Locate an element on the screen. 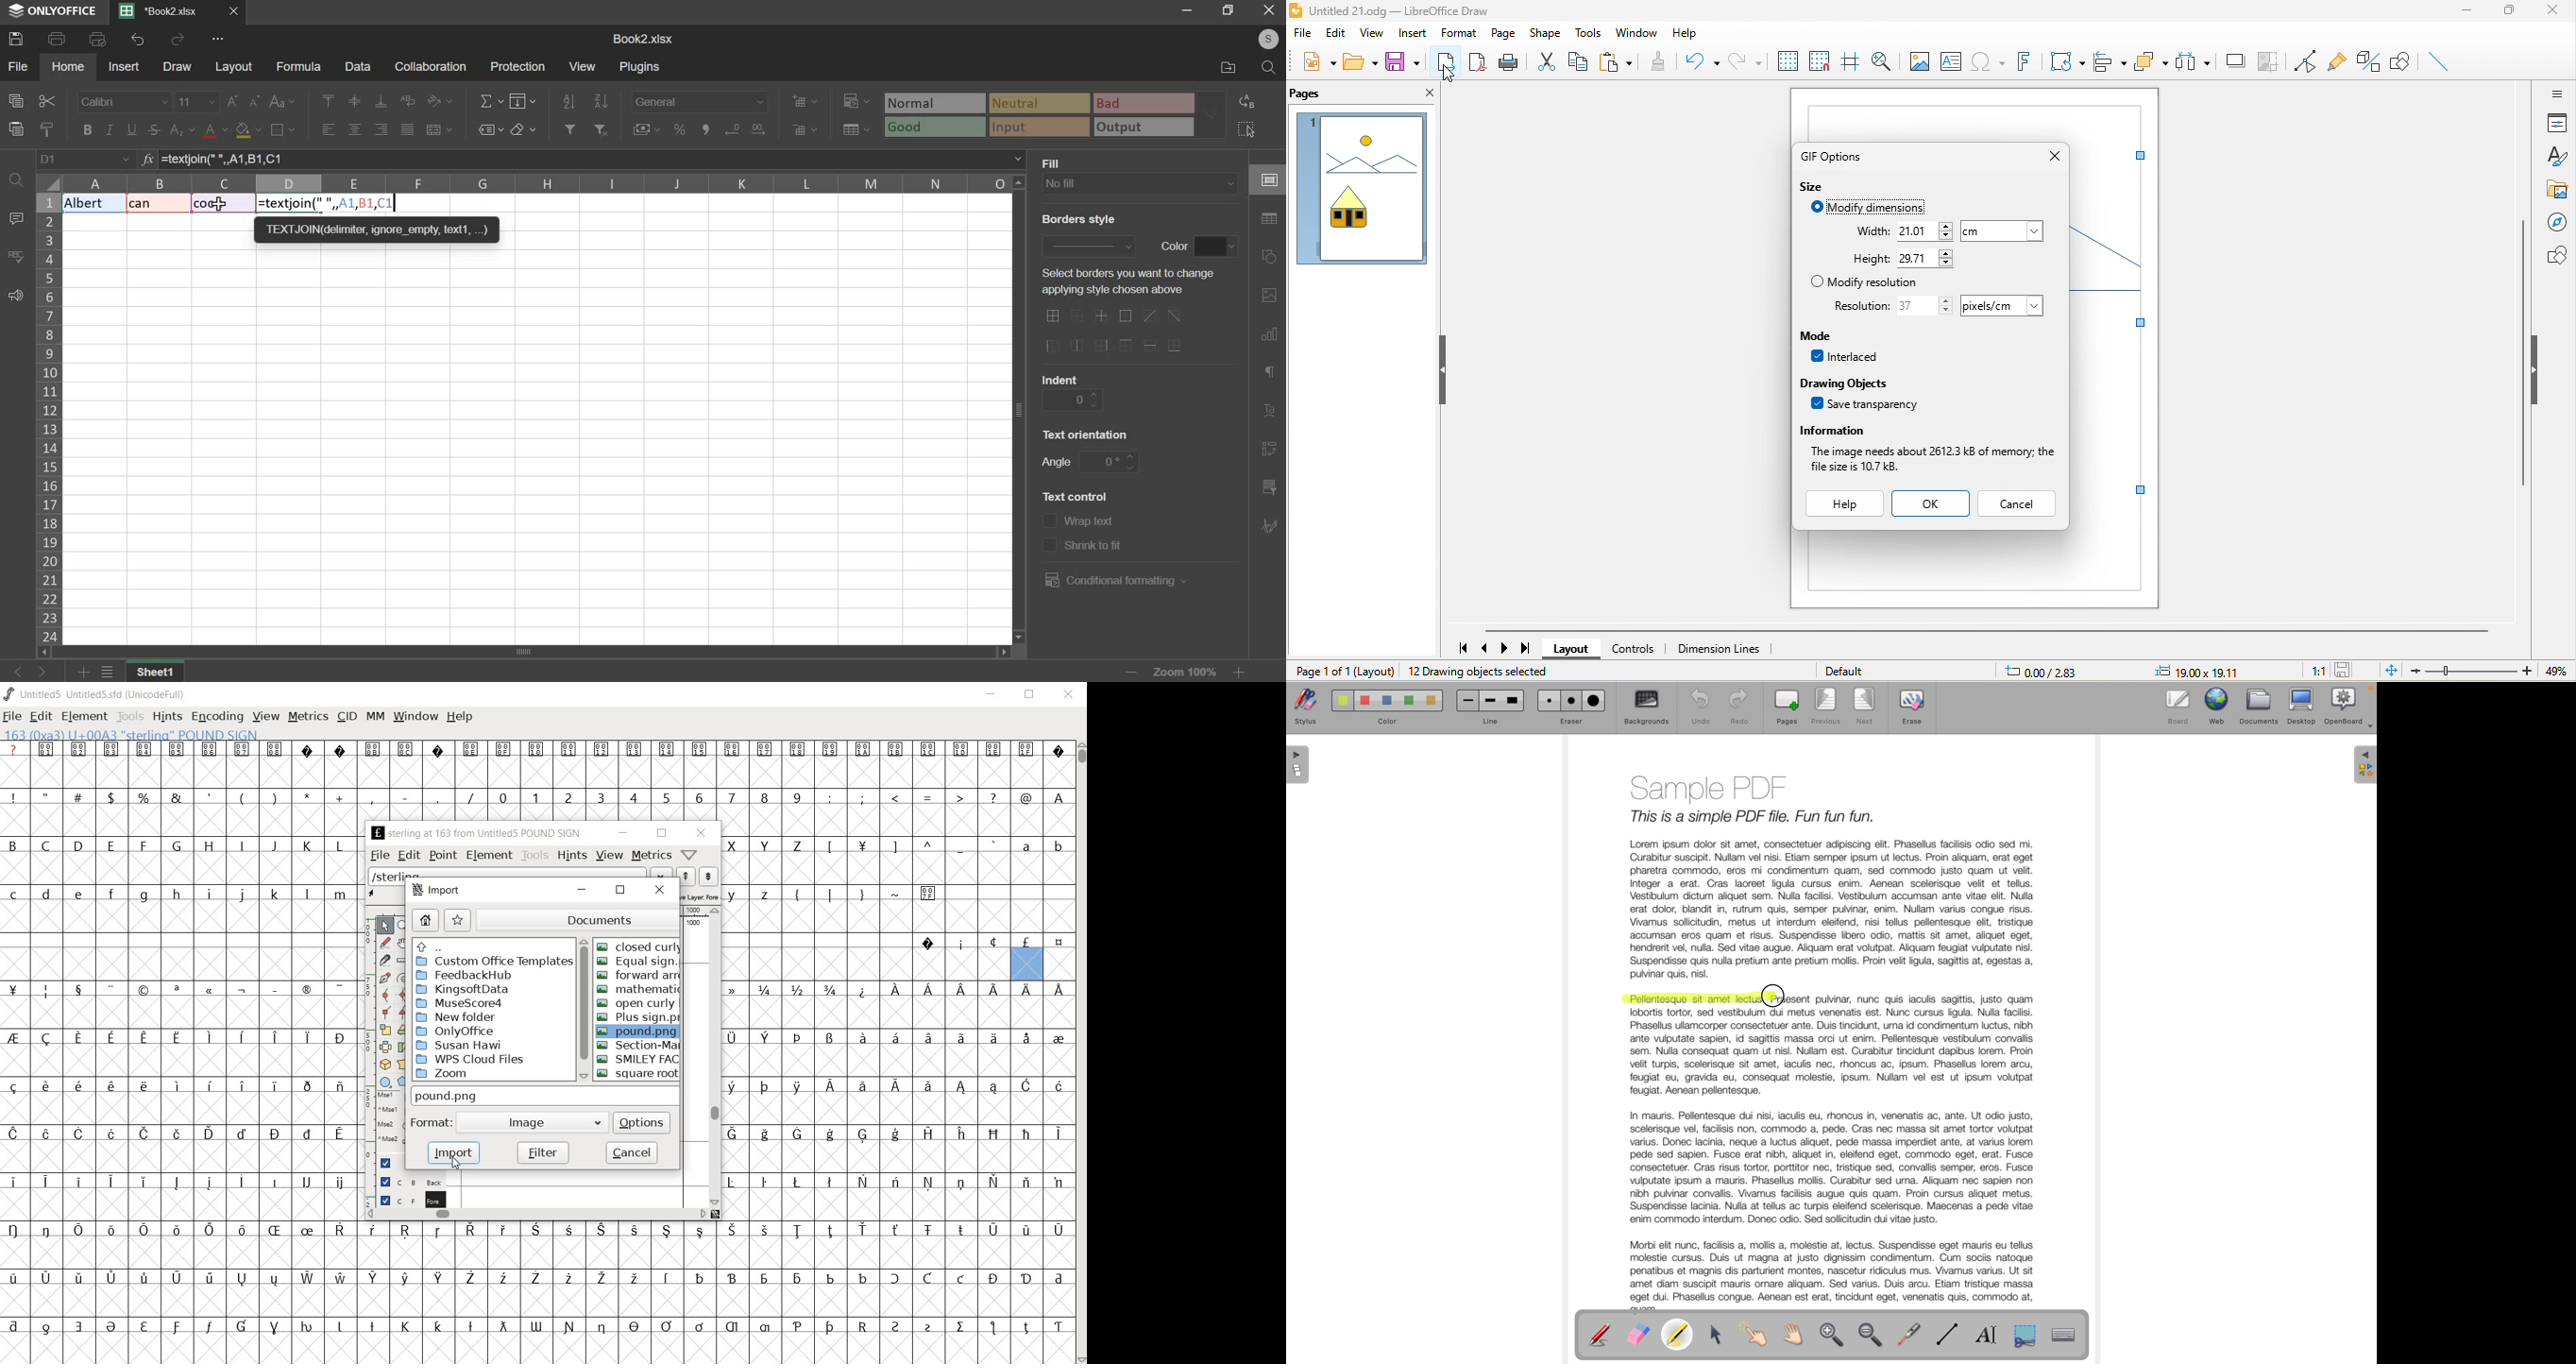 The width and height of the screenshot is (2576, 1372). Symbol is located at coordinates (209, 1329).